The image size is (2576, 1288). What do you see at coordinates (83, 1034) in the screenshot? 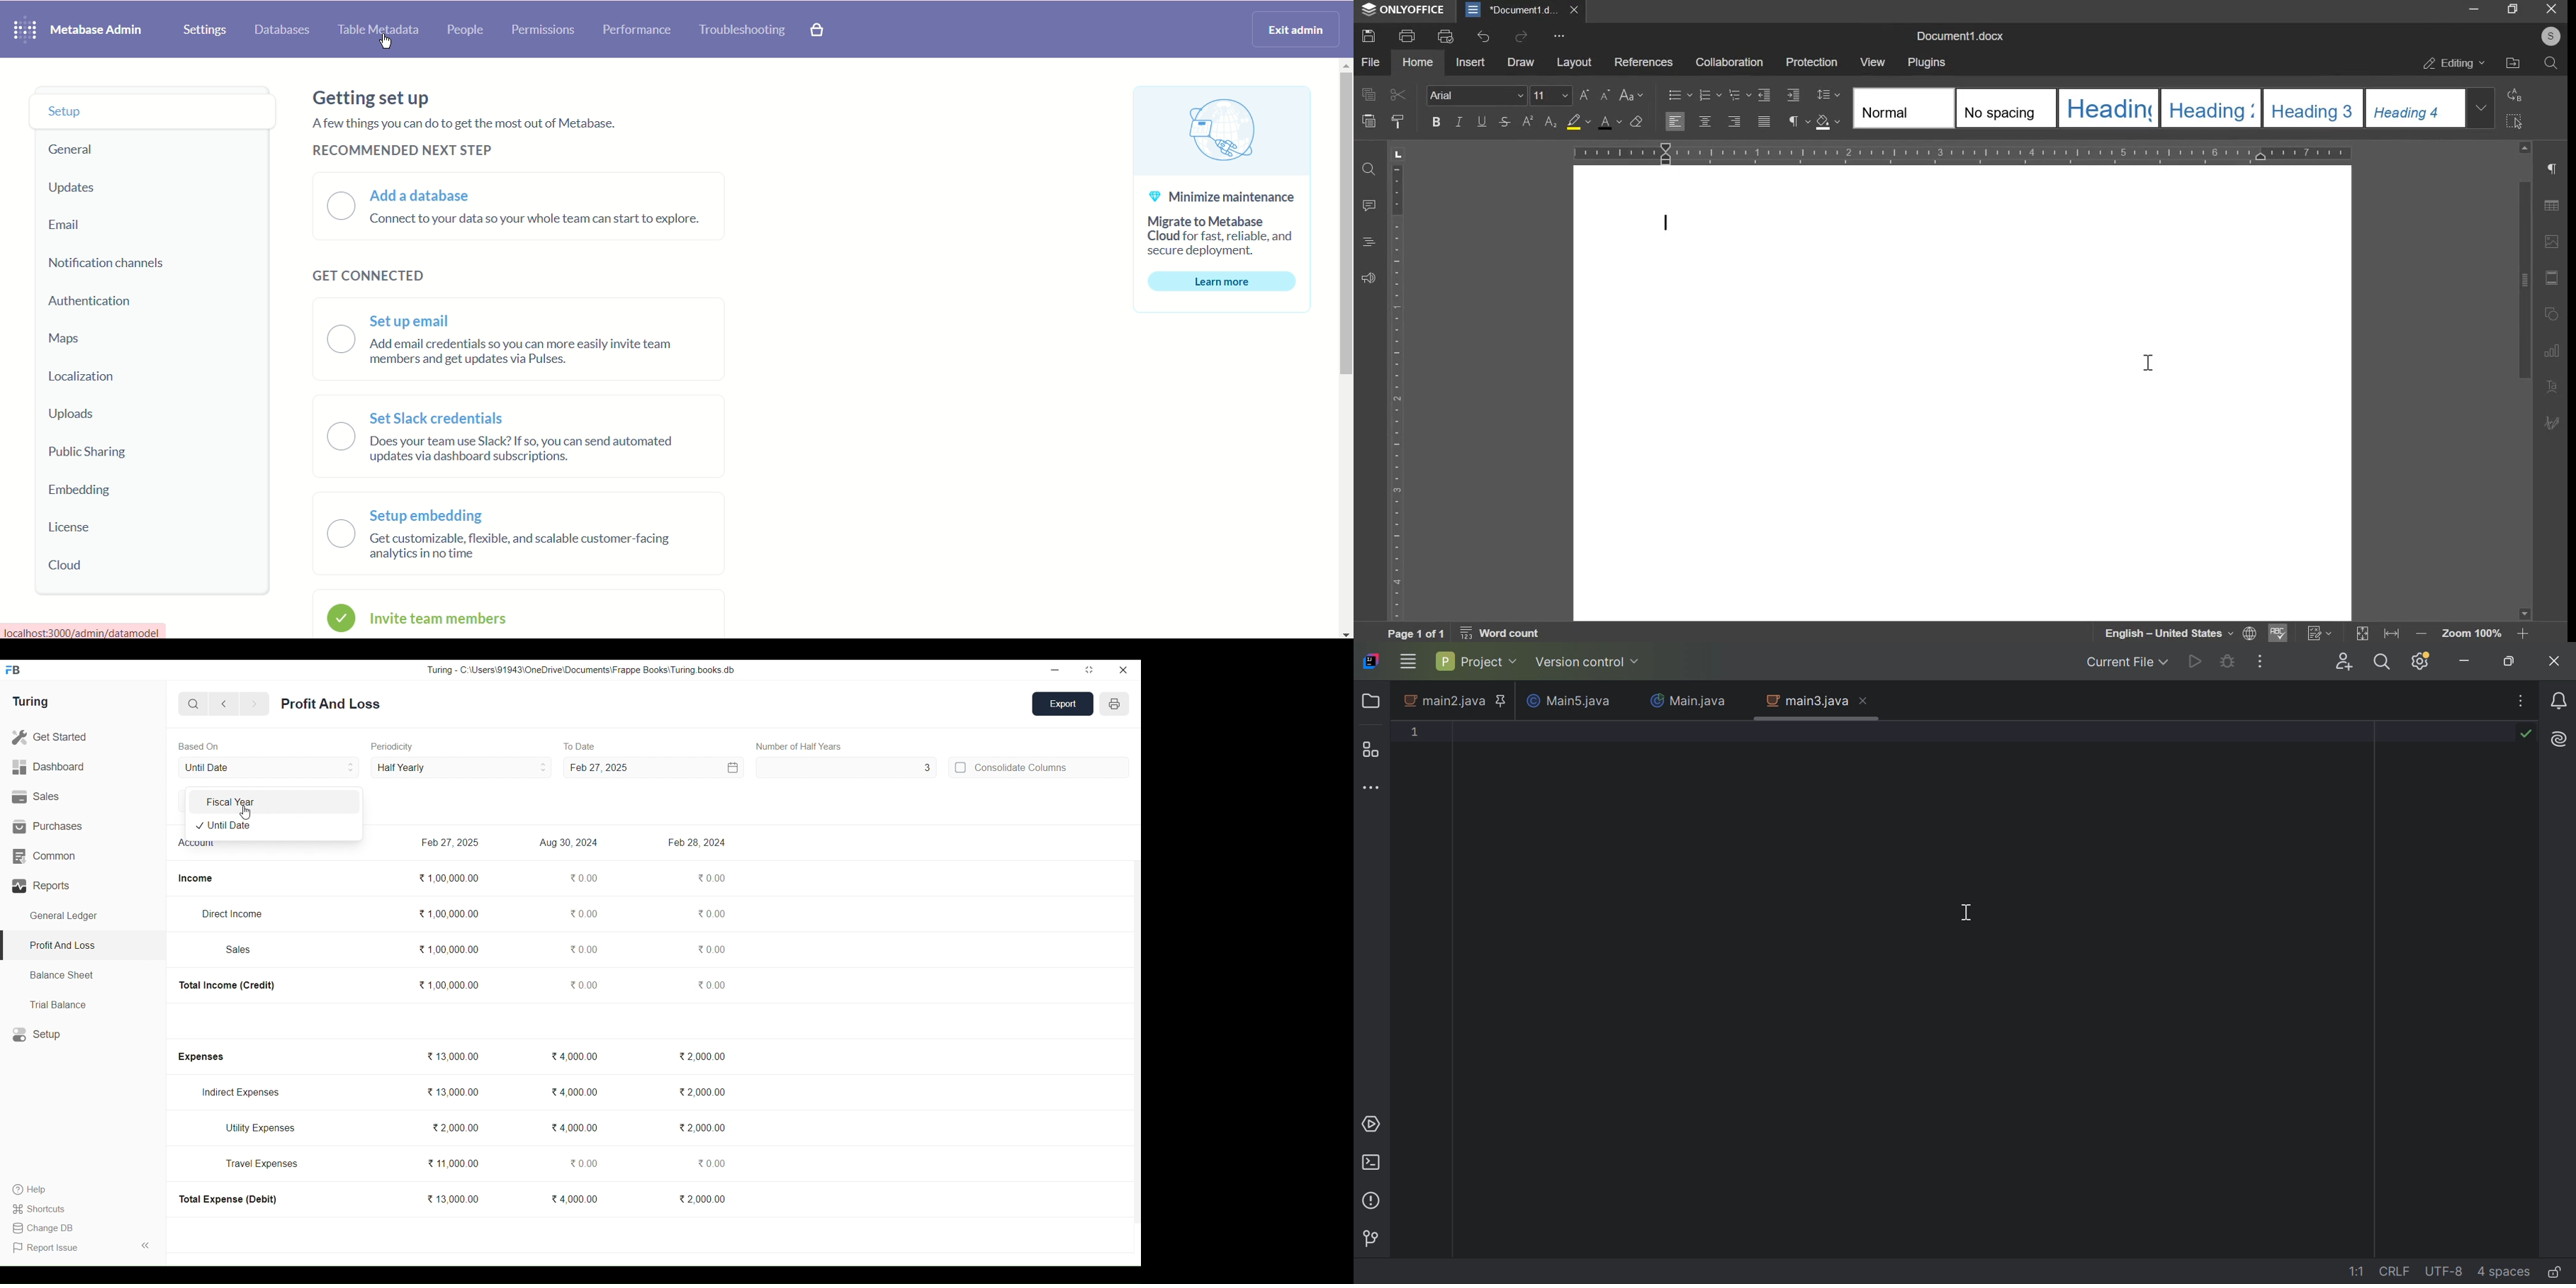
I see `Setup` at bounding box center [83, 1034].